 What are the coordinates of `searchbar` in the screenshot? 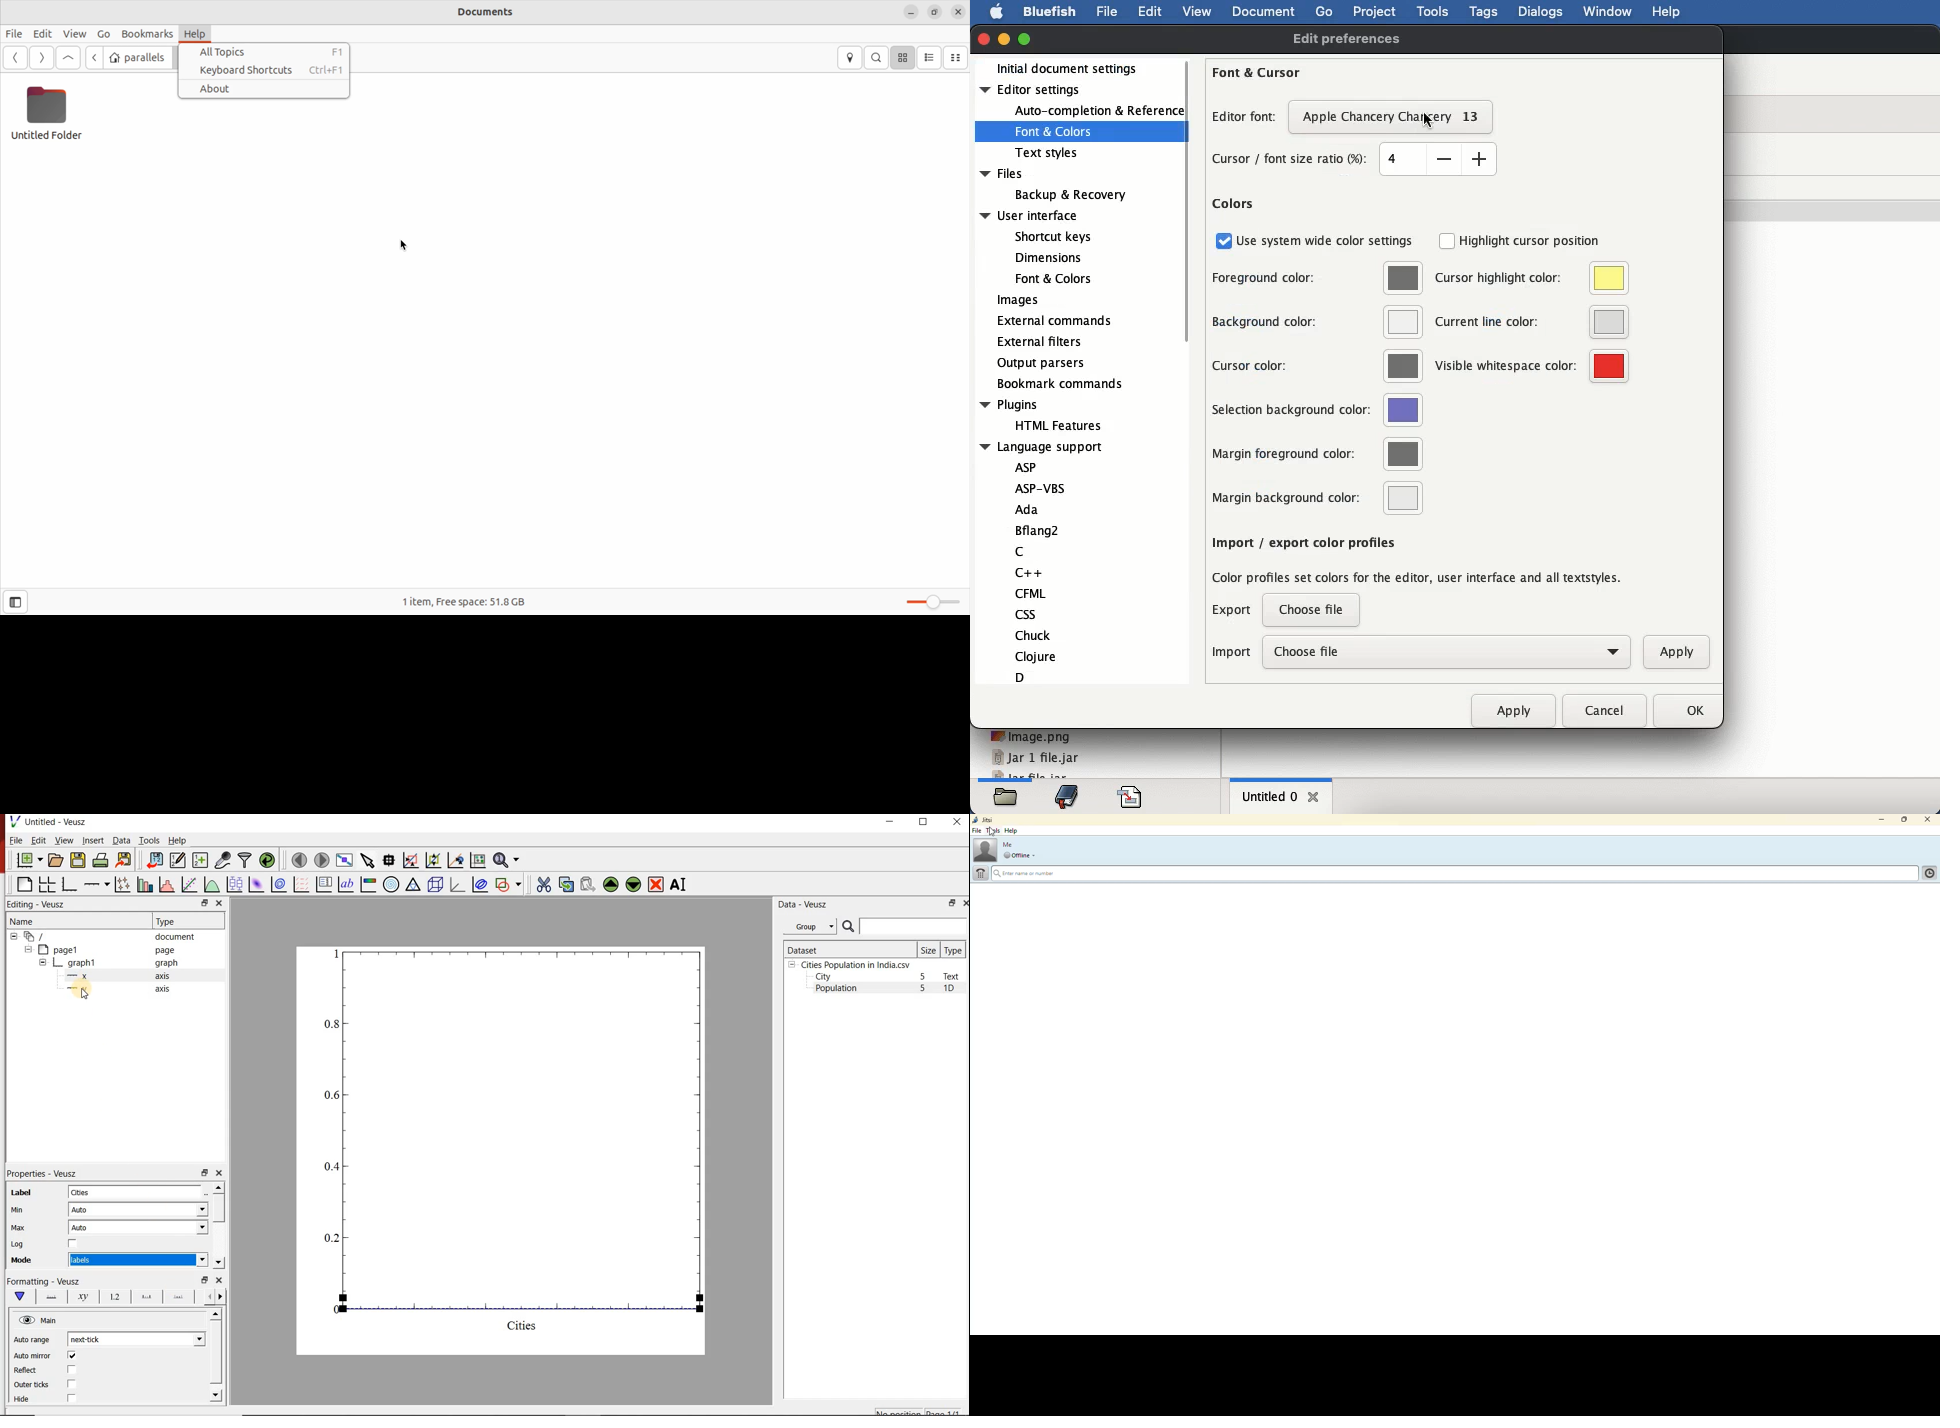 It's located at (877, 57).